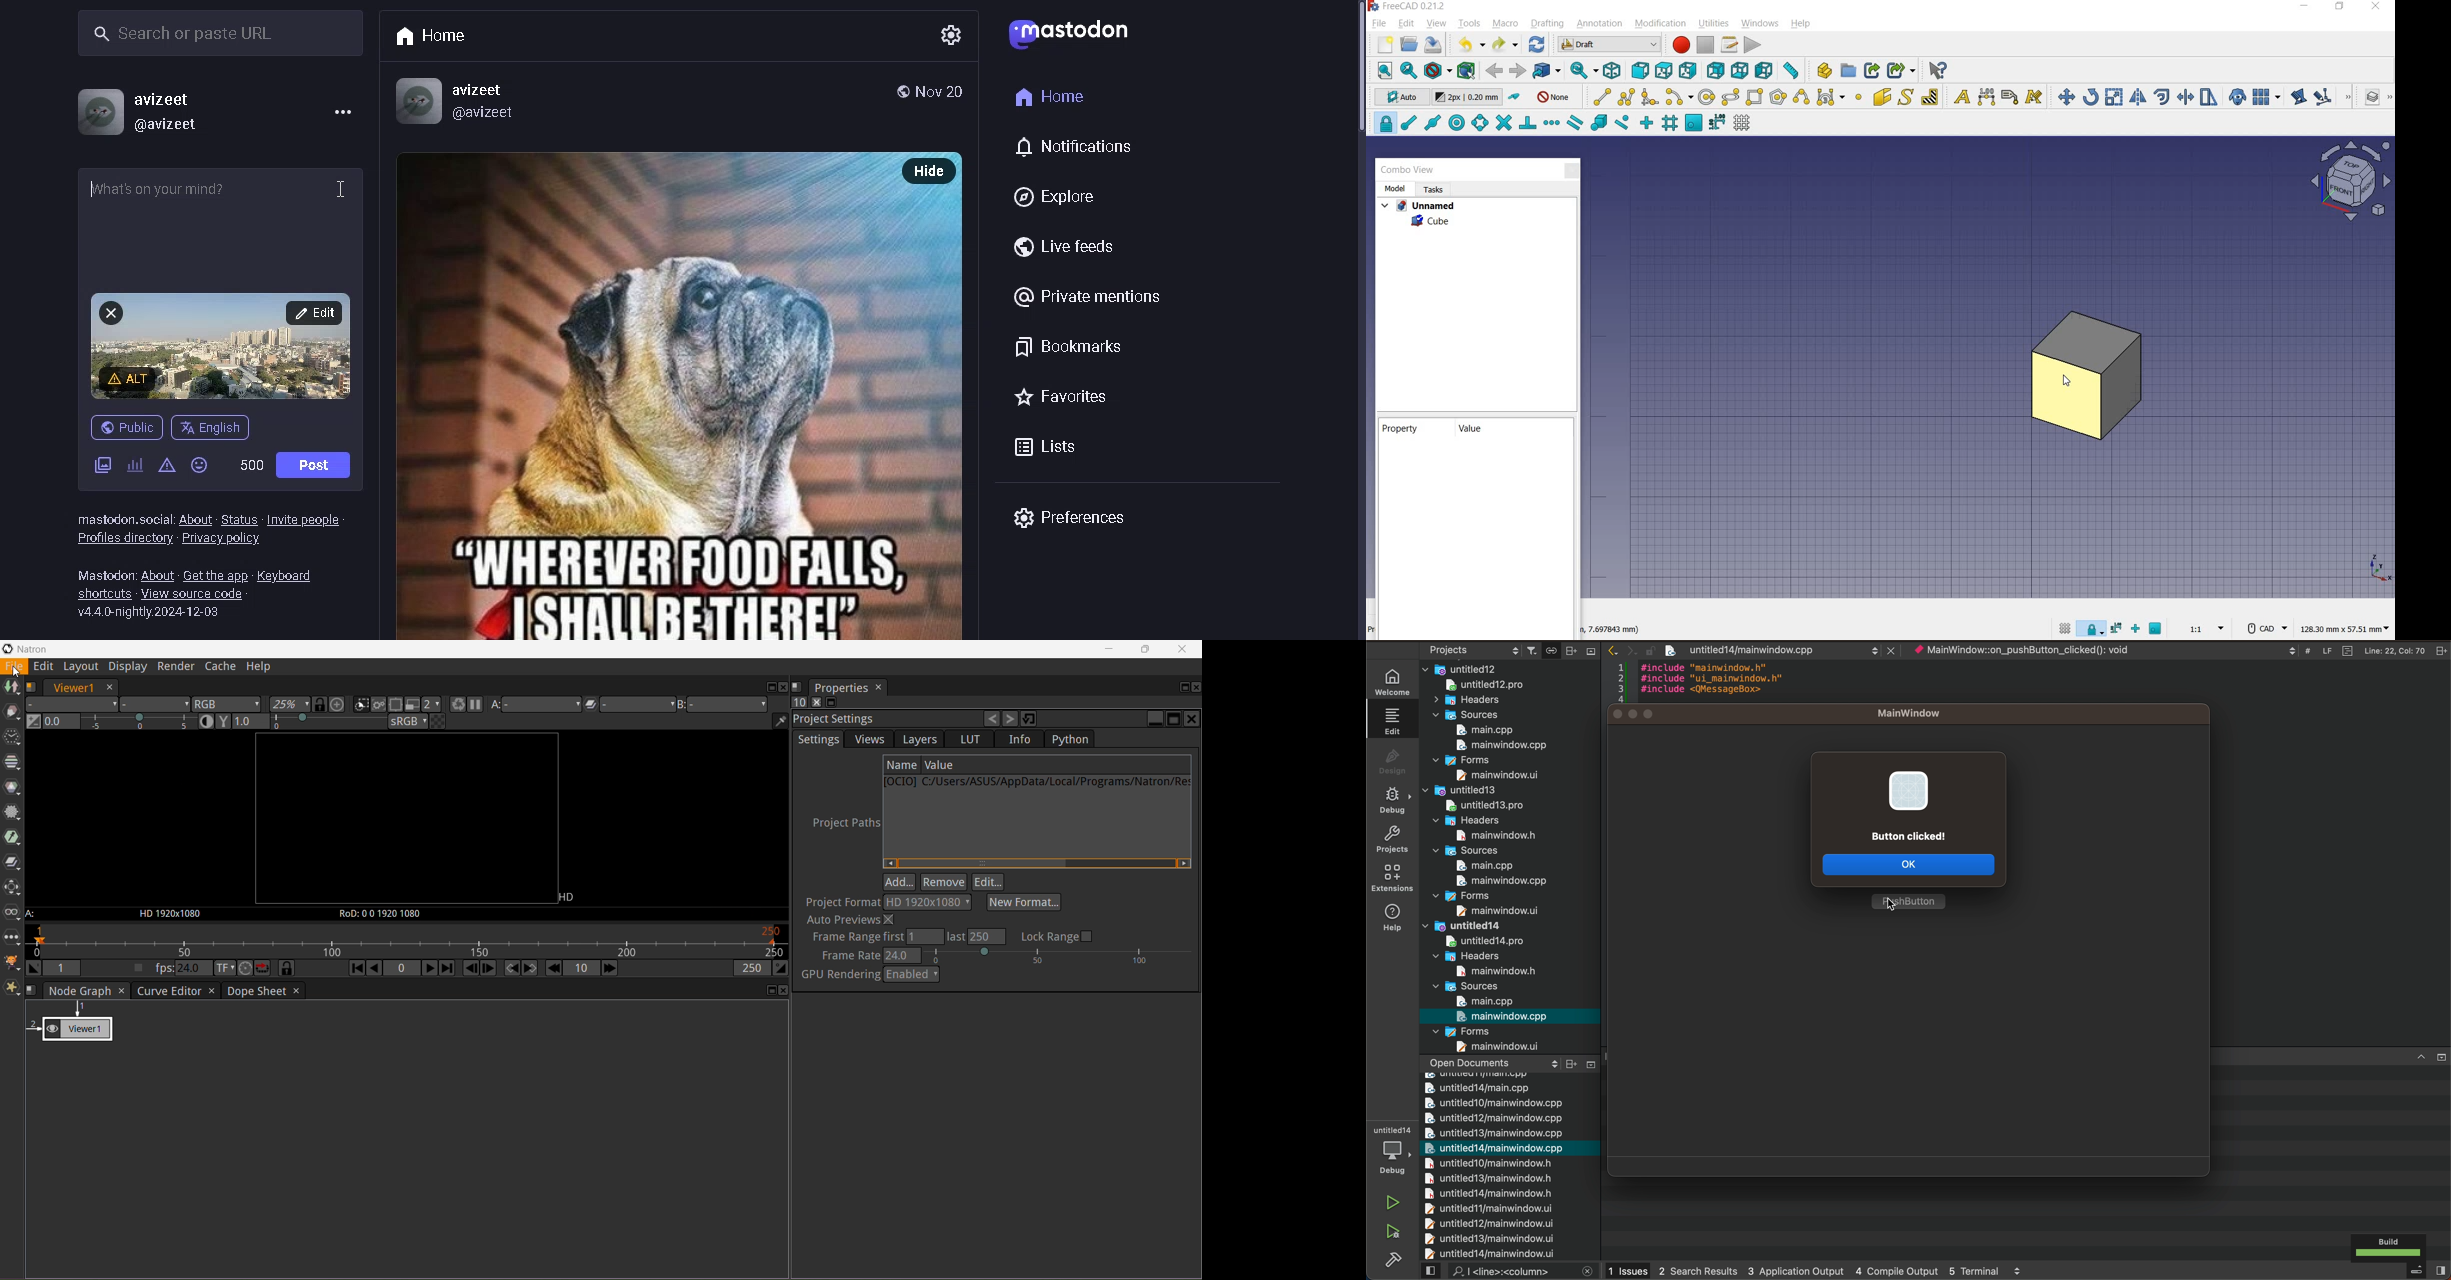 The width and height of the screenshot is (2464, 1288). Describe the element at coordinates (1779, 97) in the screenshot. I see `polygon` at that location.